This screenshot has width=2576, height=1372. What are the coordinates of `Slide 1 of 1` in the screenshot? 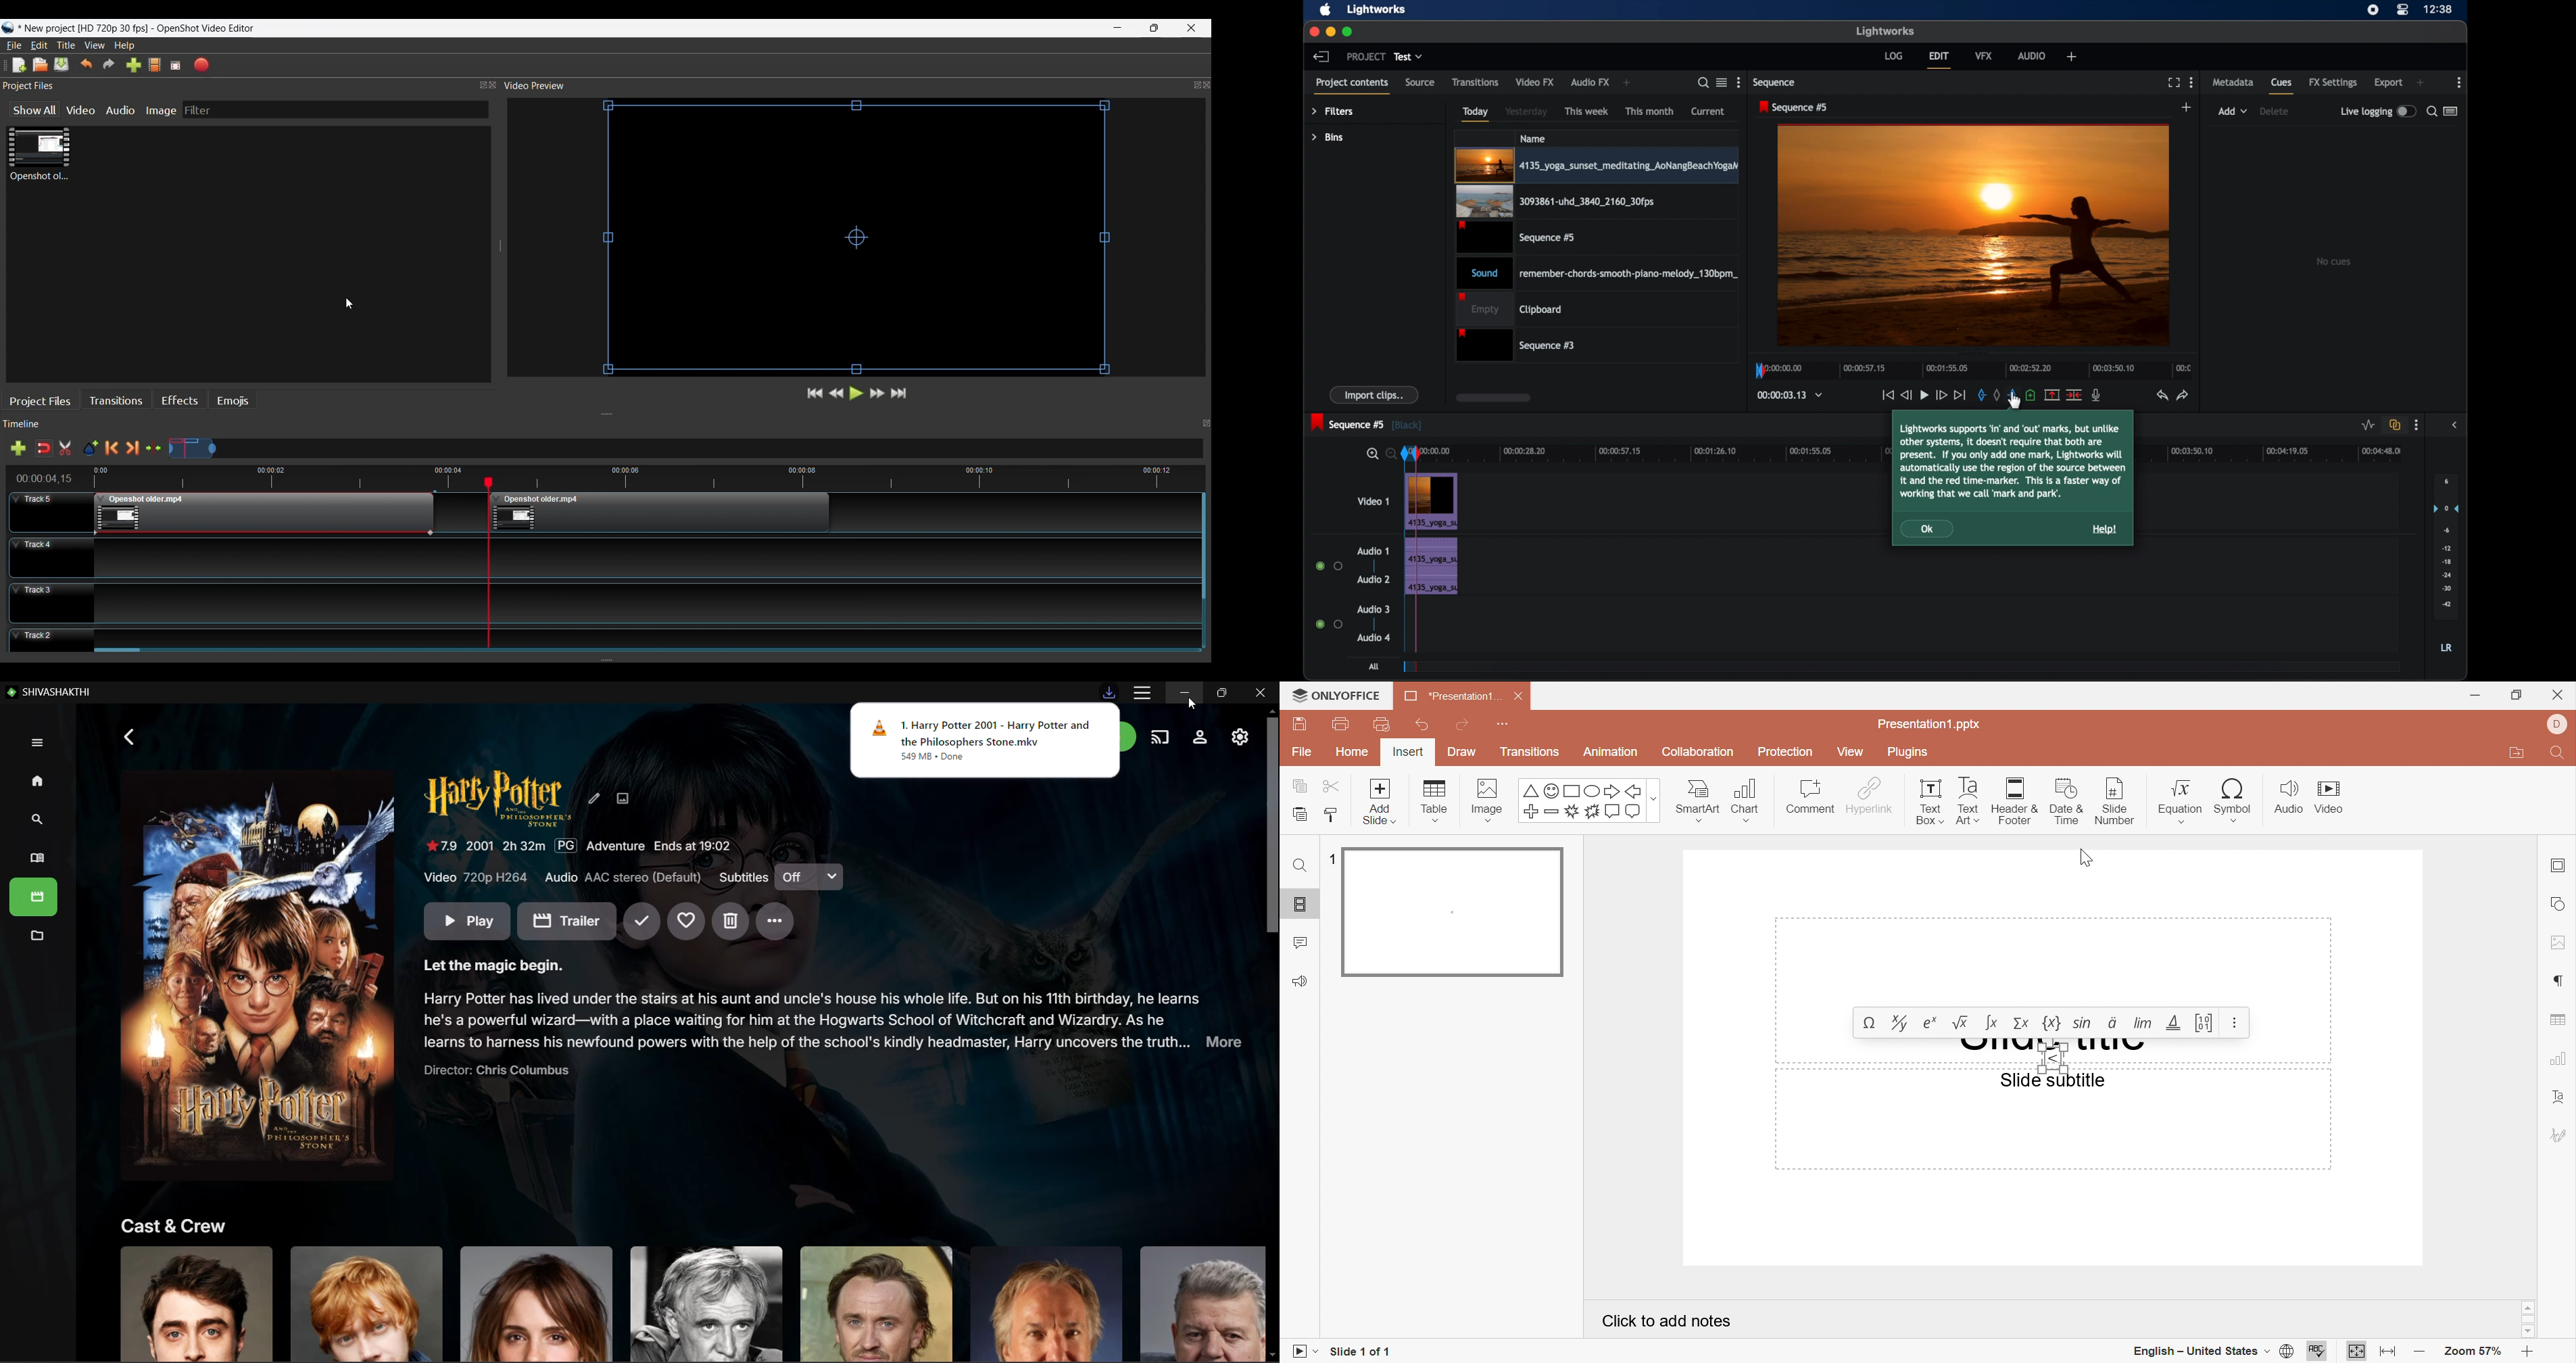 It's located at (1362, 1352).